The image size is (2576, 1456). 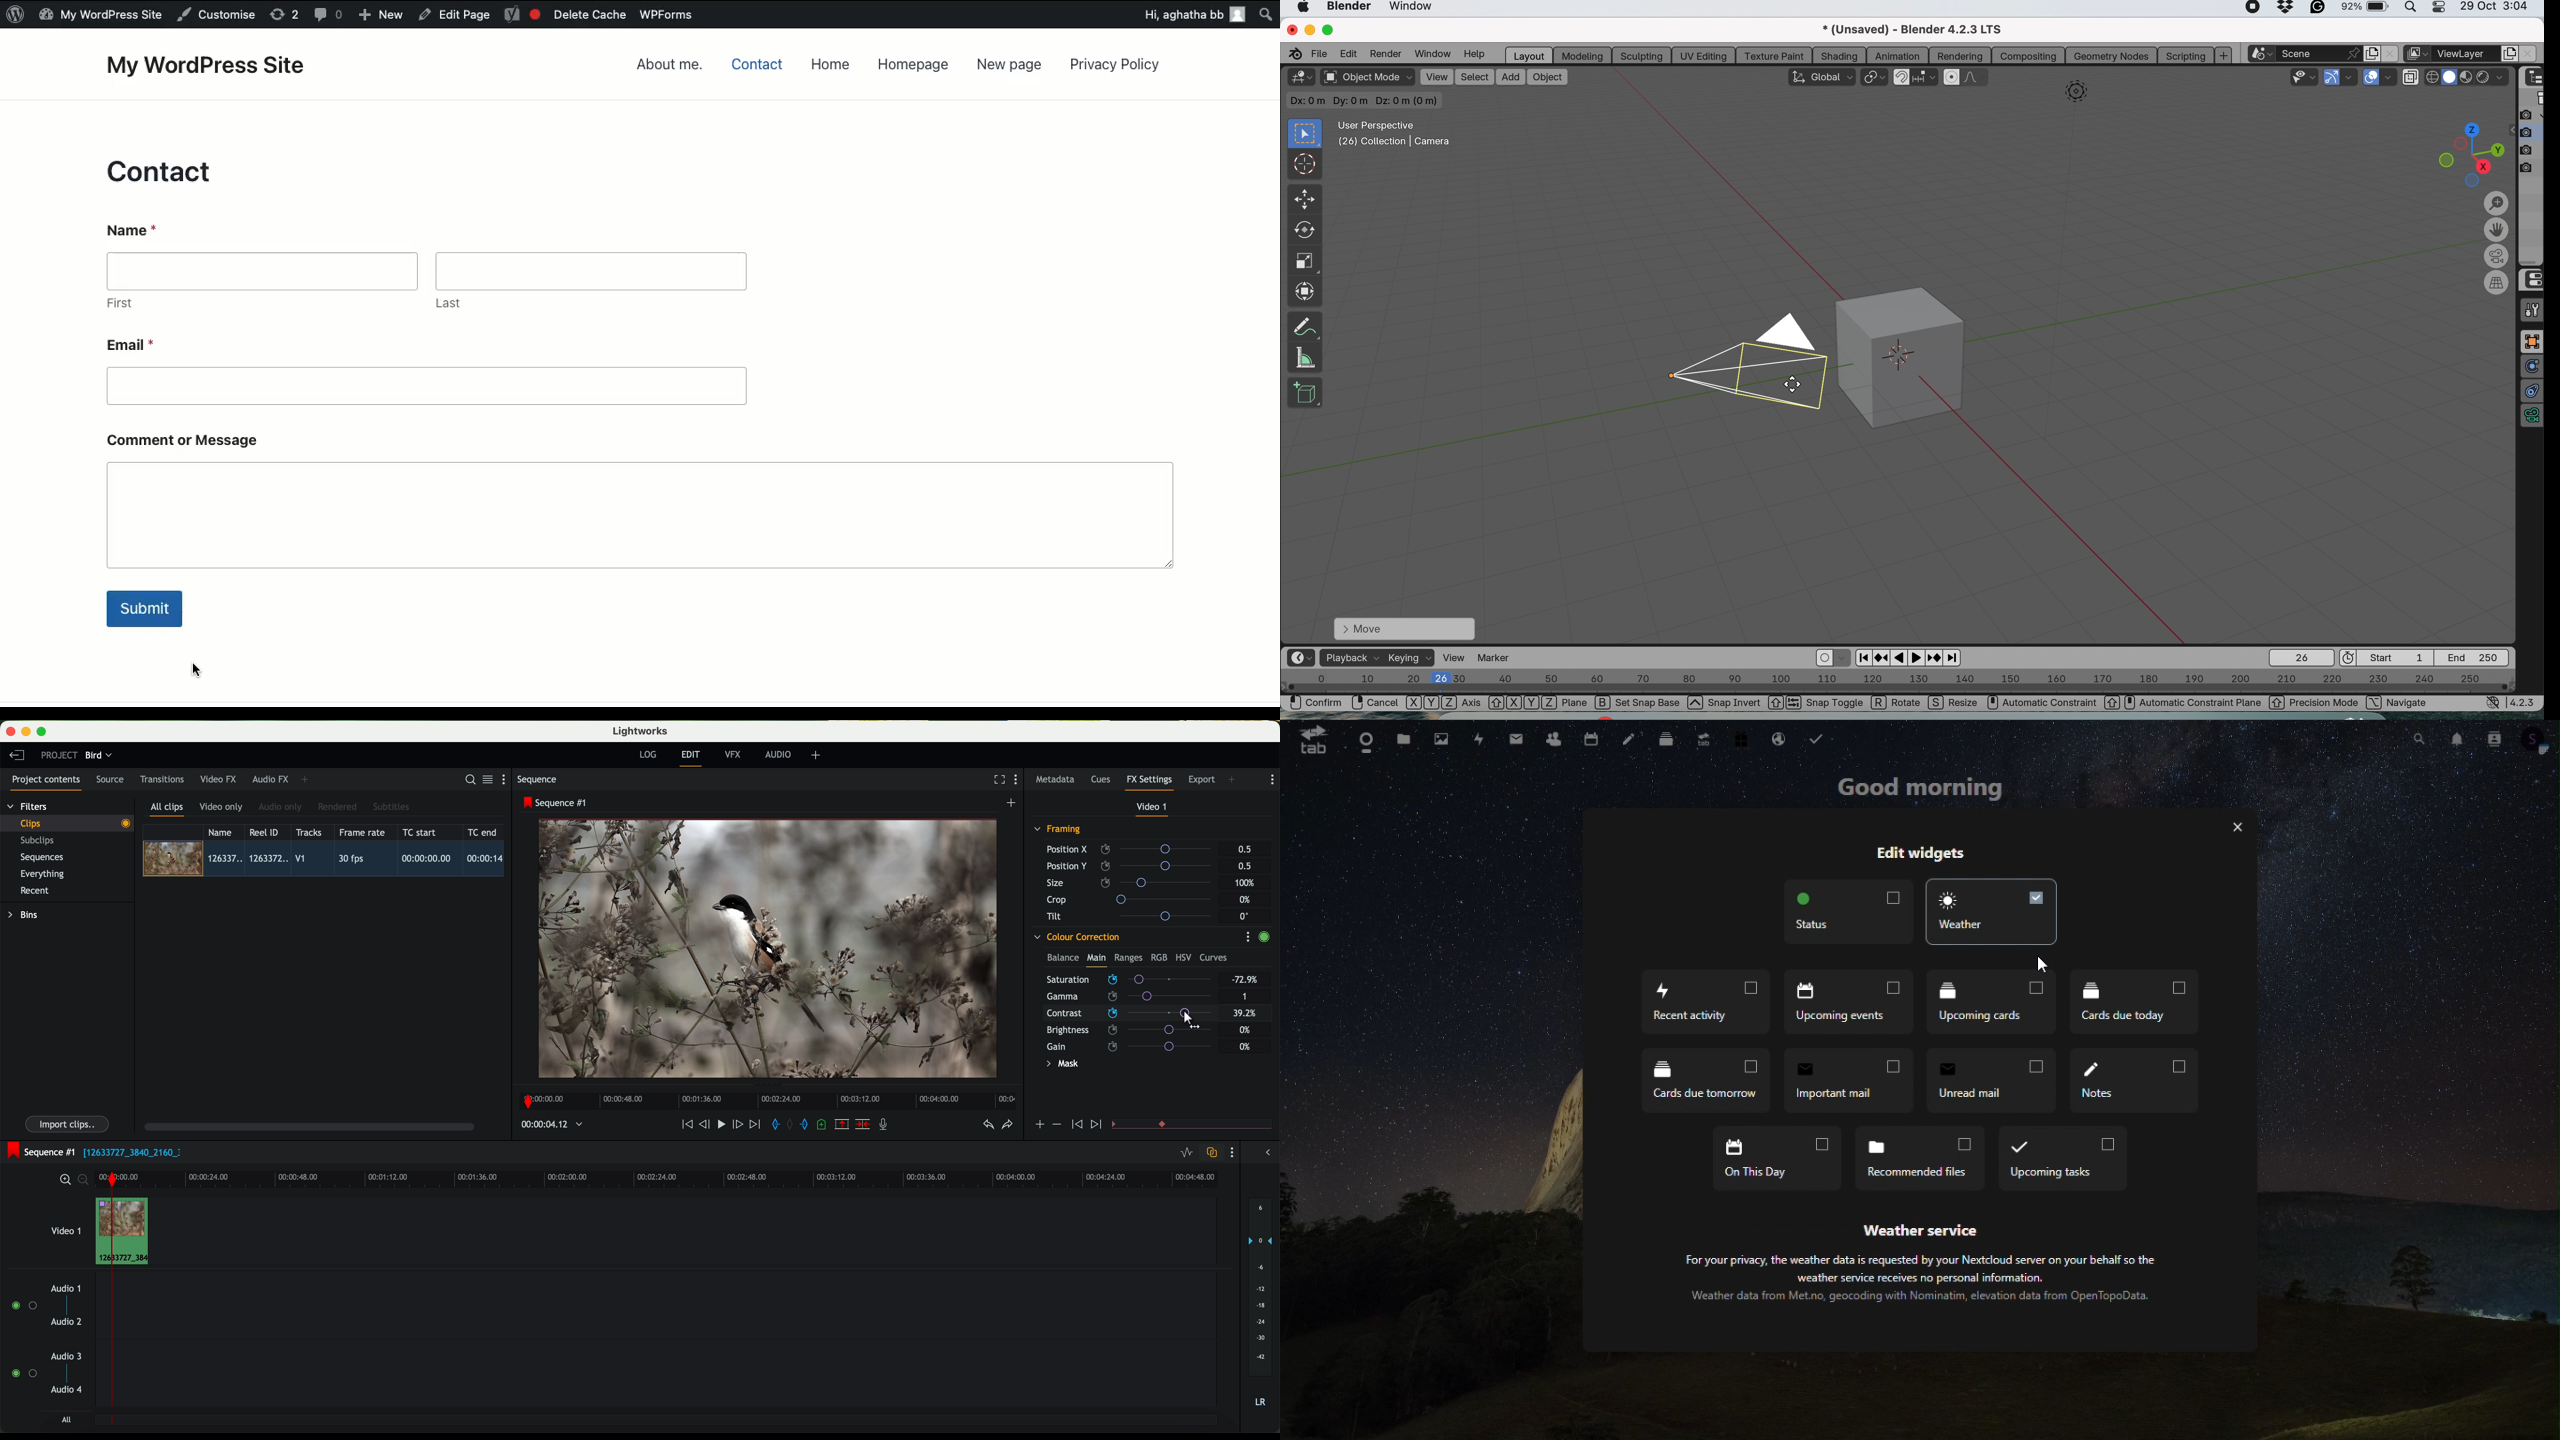 I want to click on play, so click(x=720, y=1123).